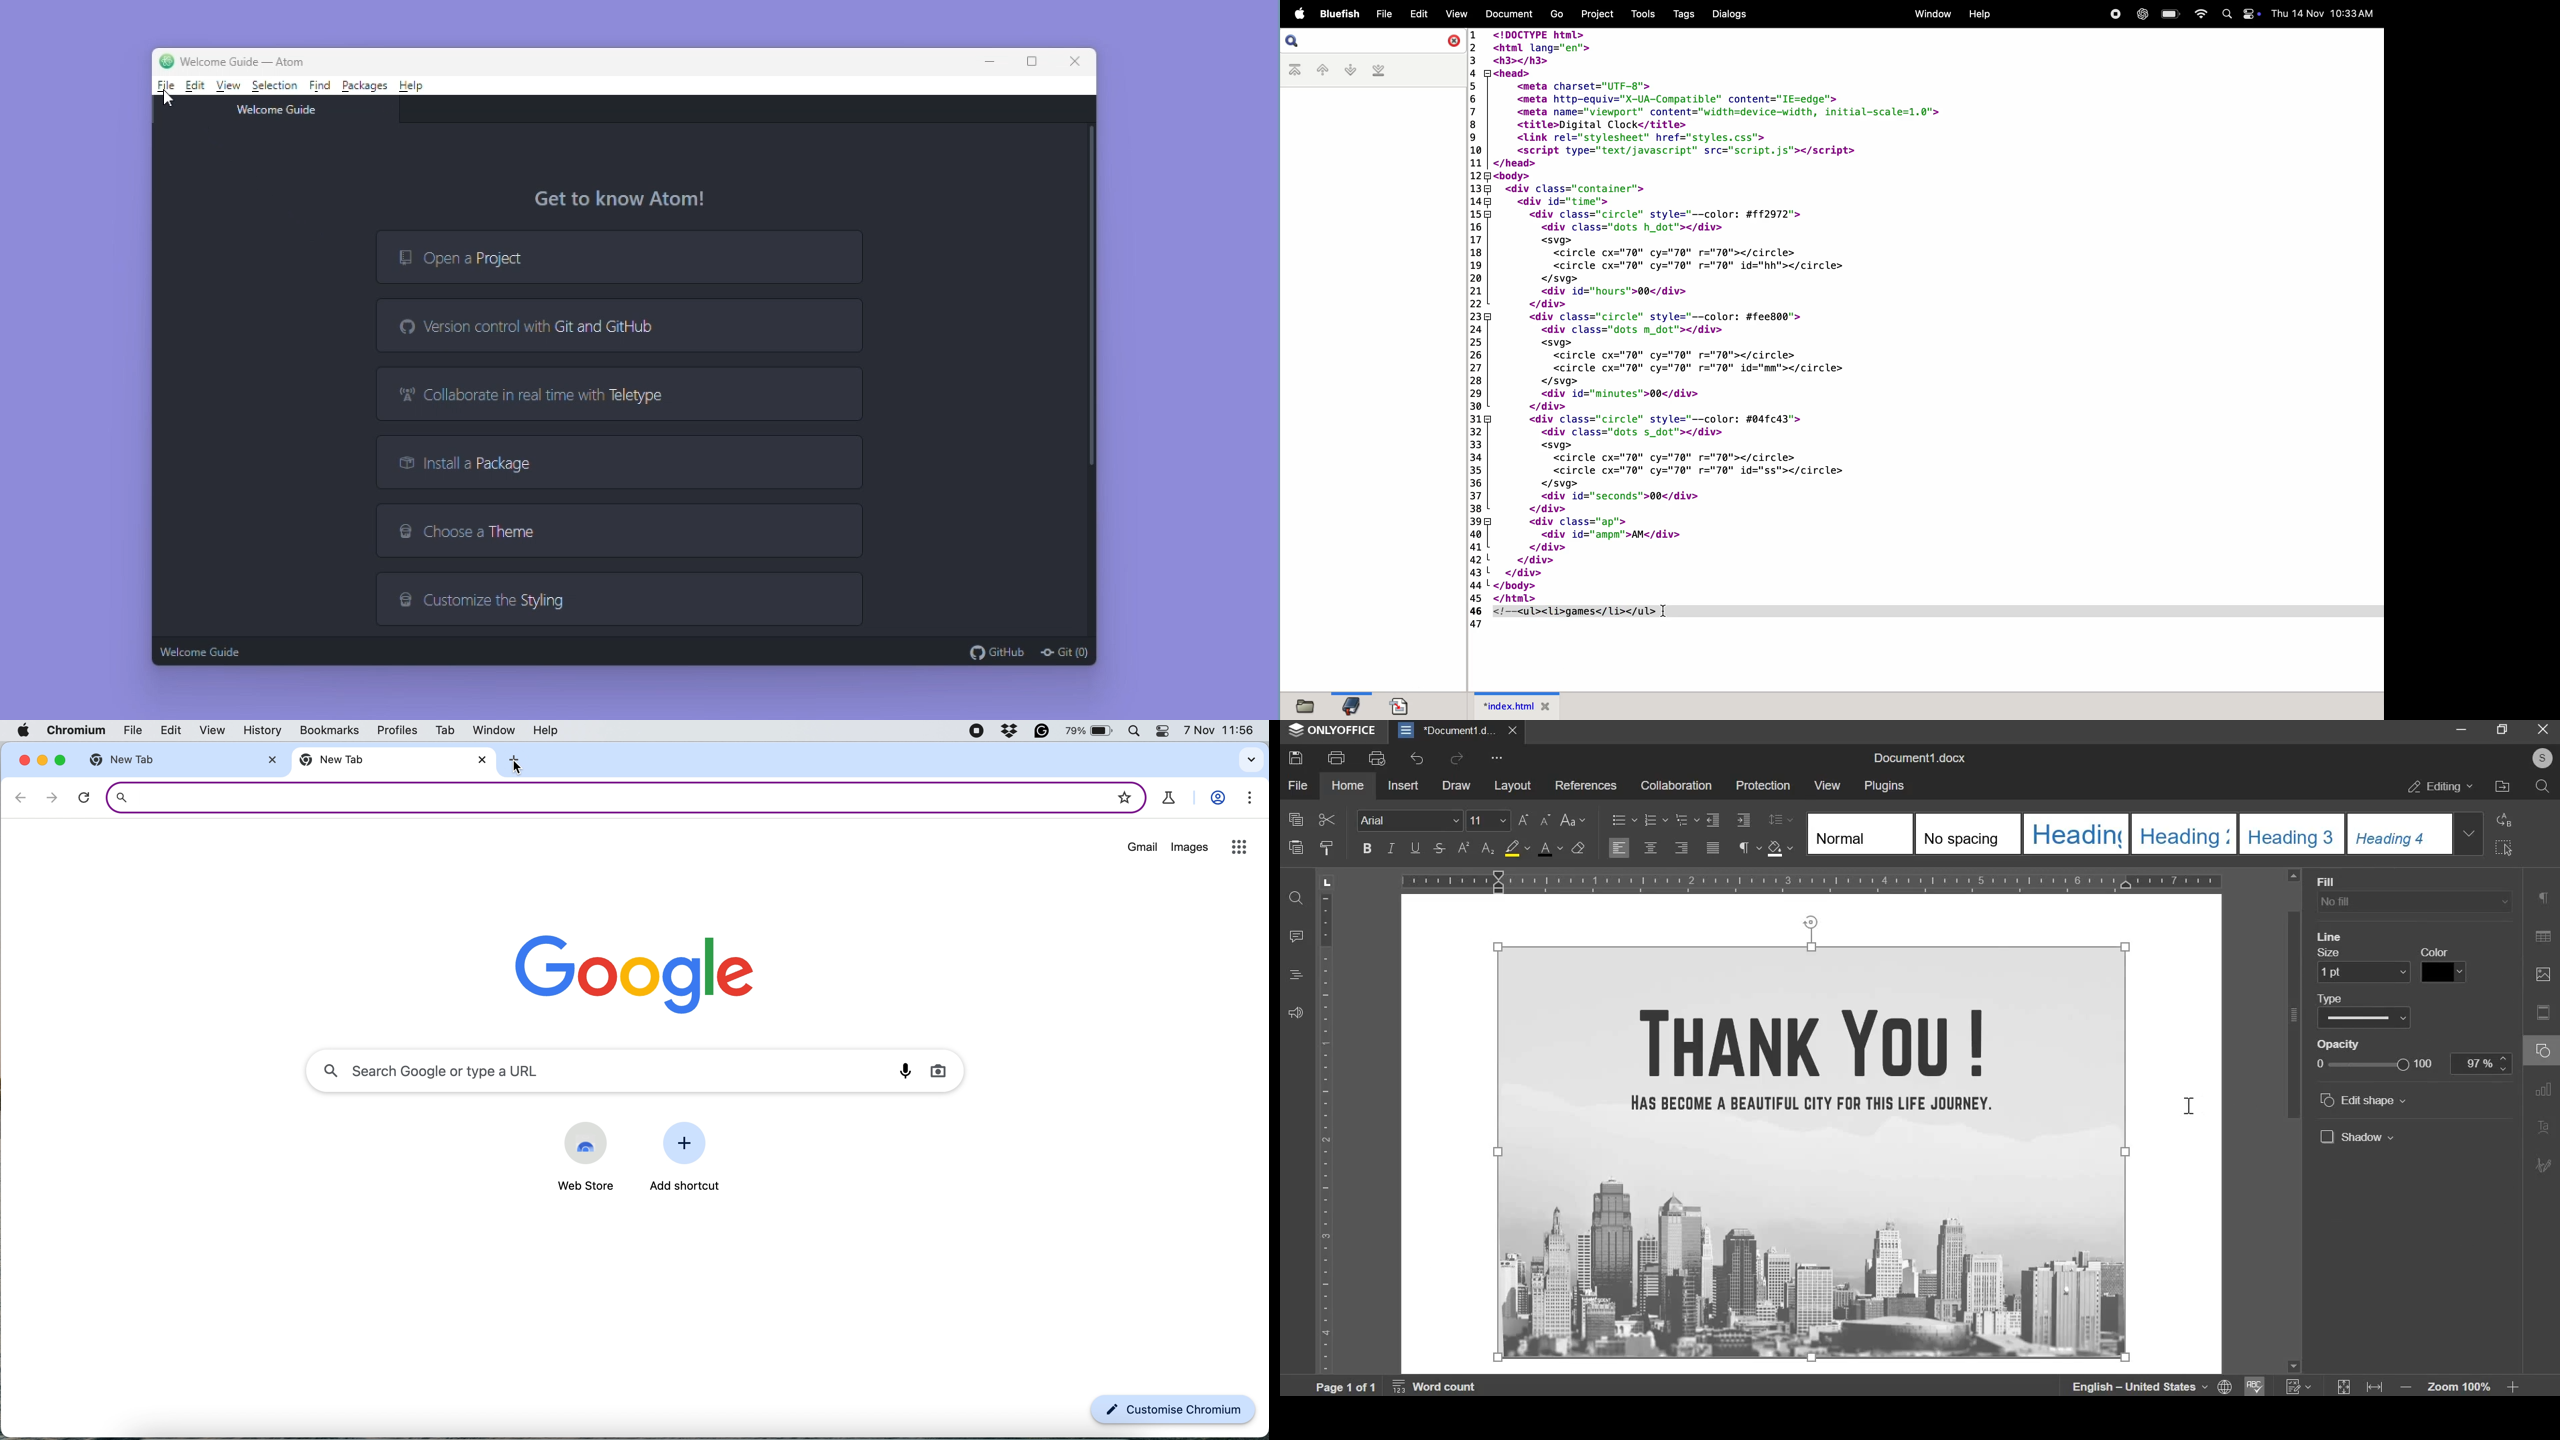  What do you see at coordinates (1296, 847) in the screenshot?
I see `paste` at bounding box center [1296, 847].